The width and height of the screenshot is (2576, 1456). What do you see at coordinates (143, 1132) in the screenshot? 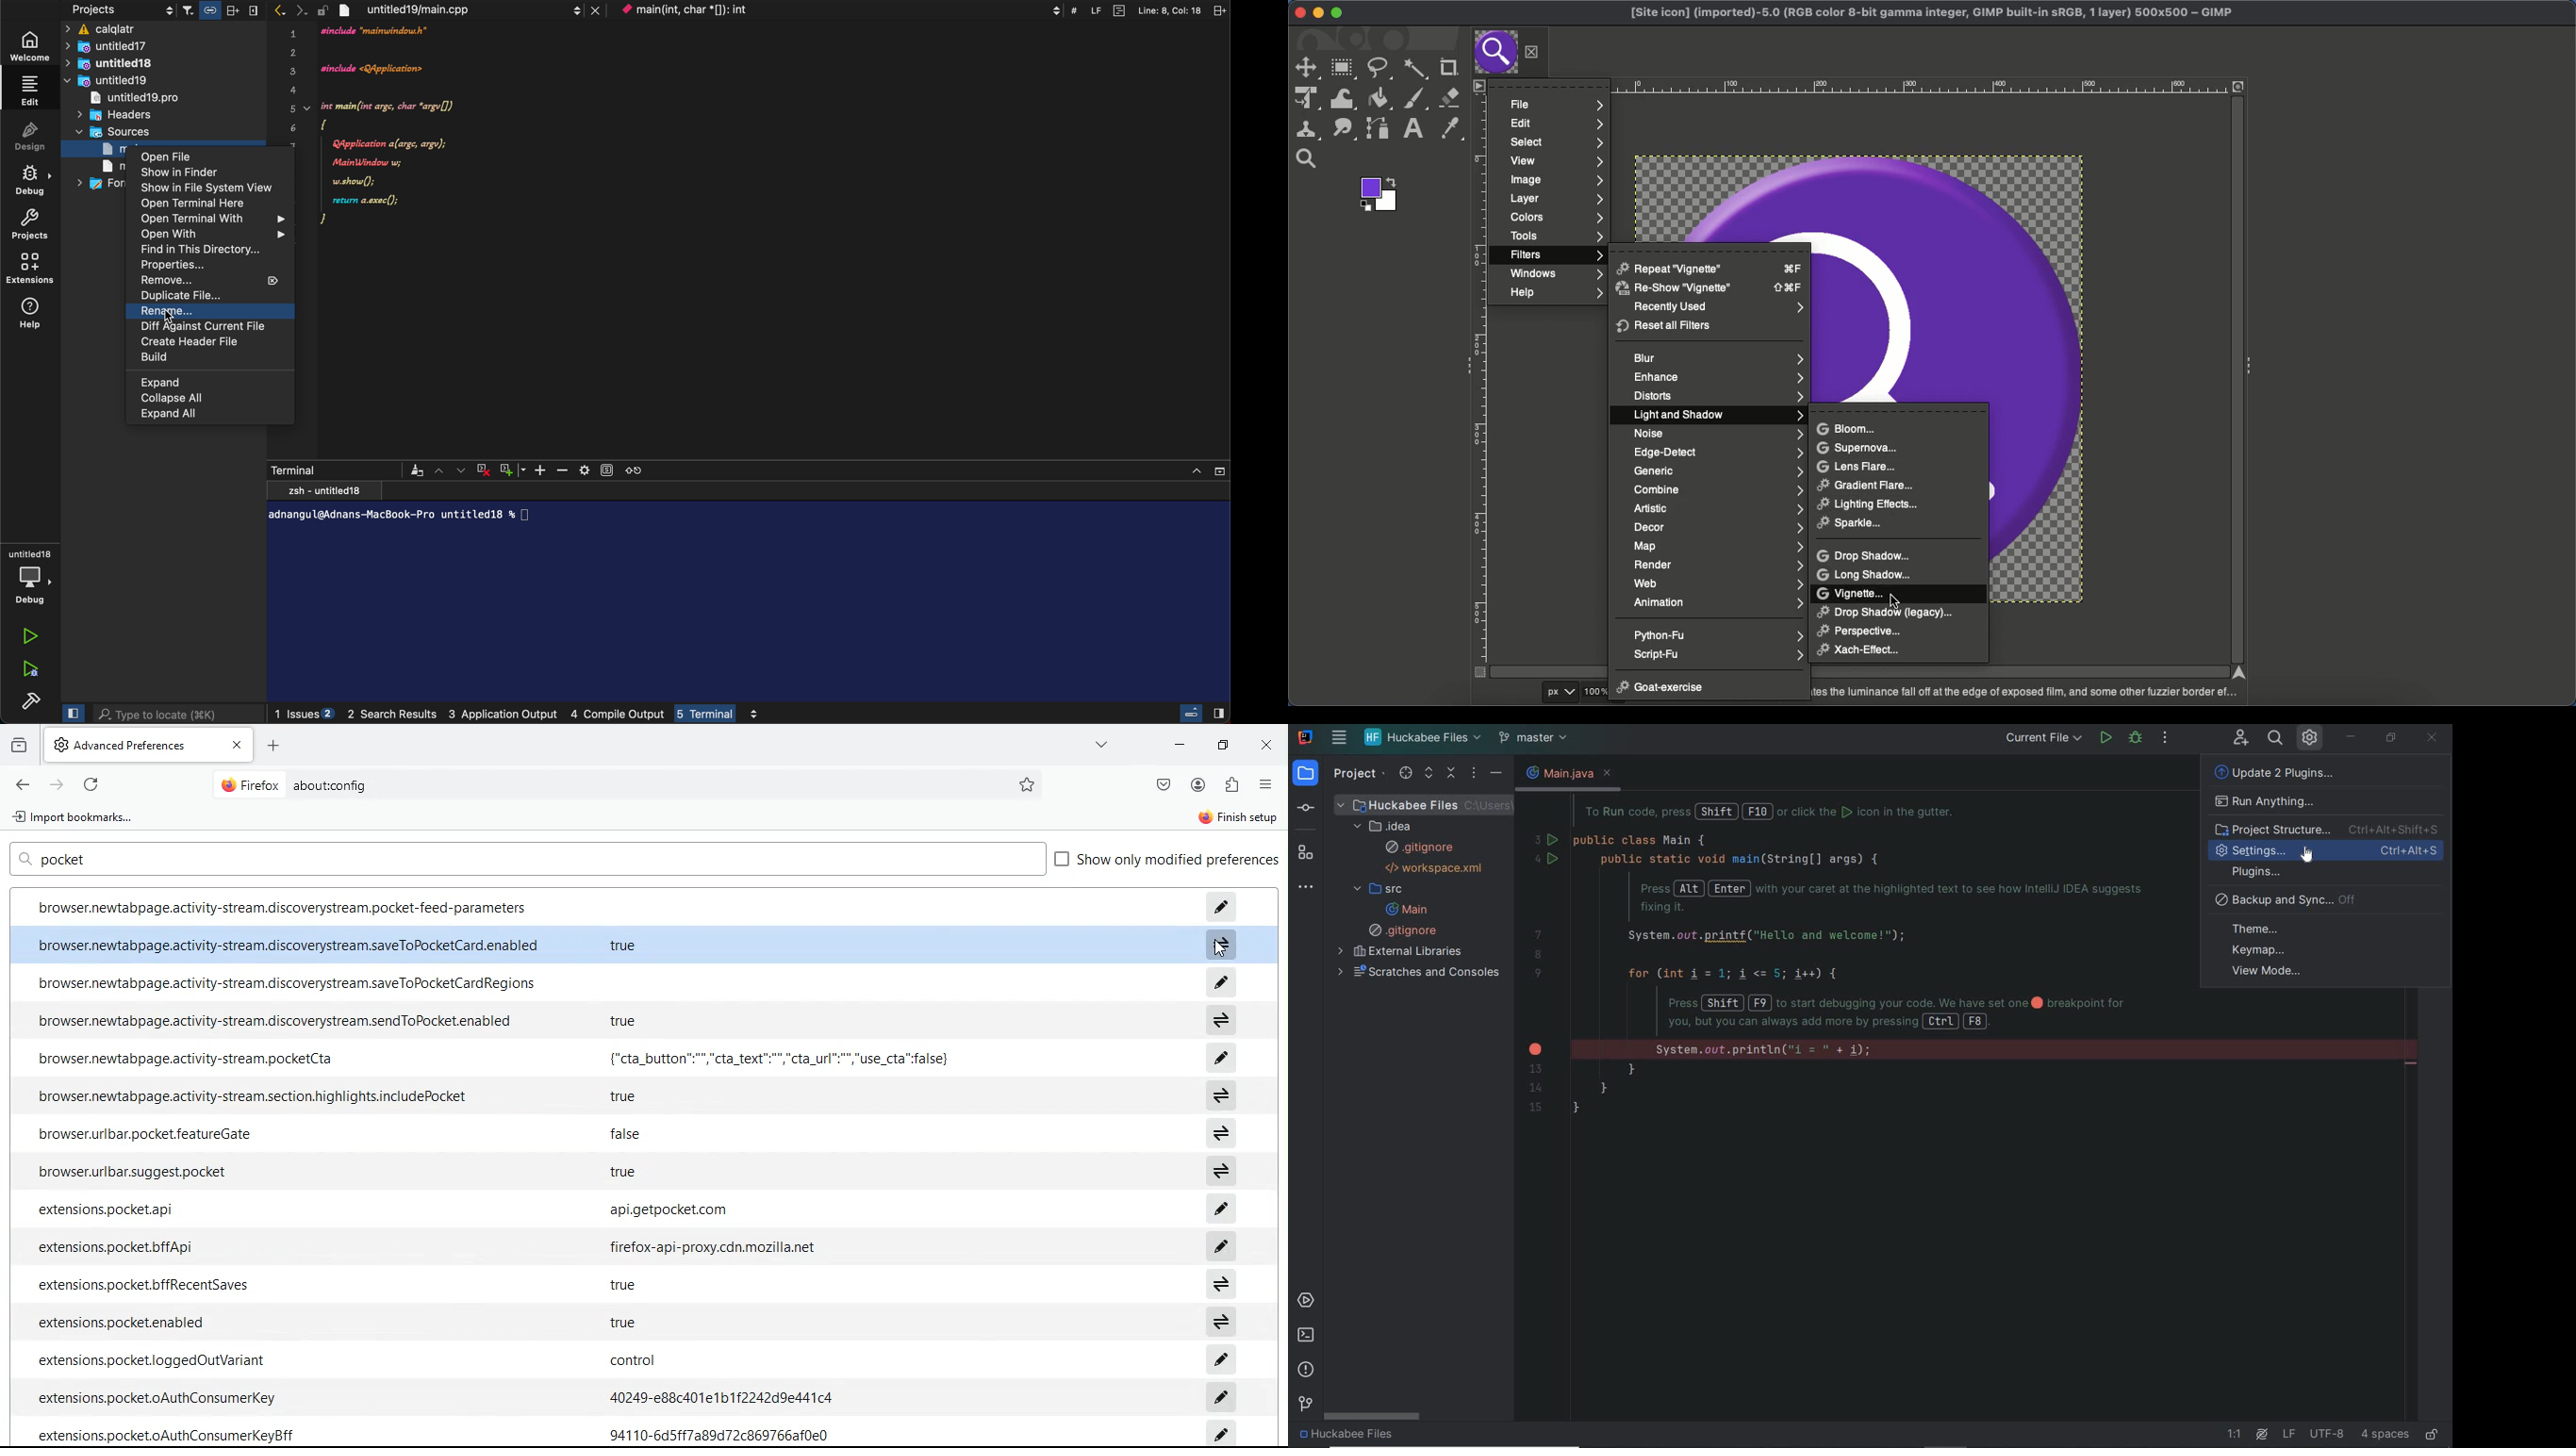
I see `browser.urlbar.pocket featureGate` at bounding box center [143, 1132].